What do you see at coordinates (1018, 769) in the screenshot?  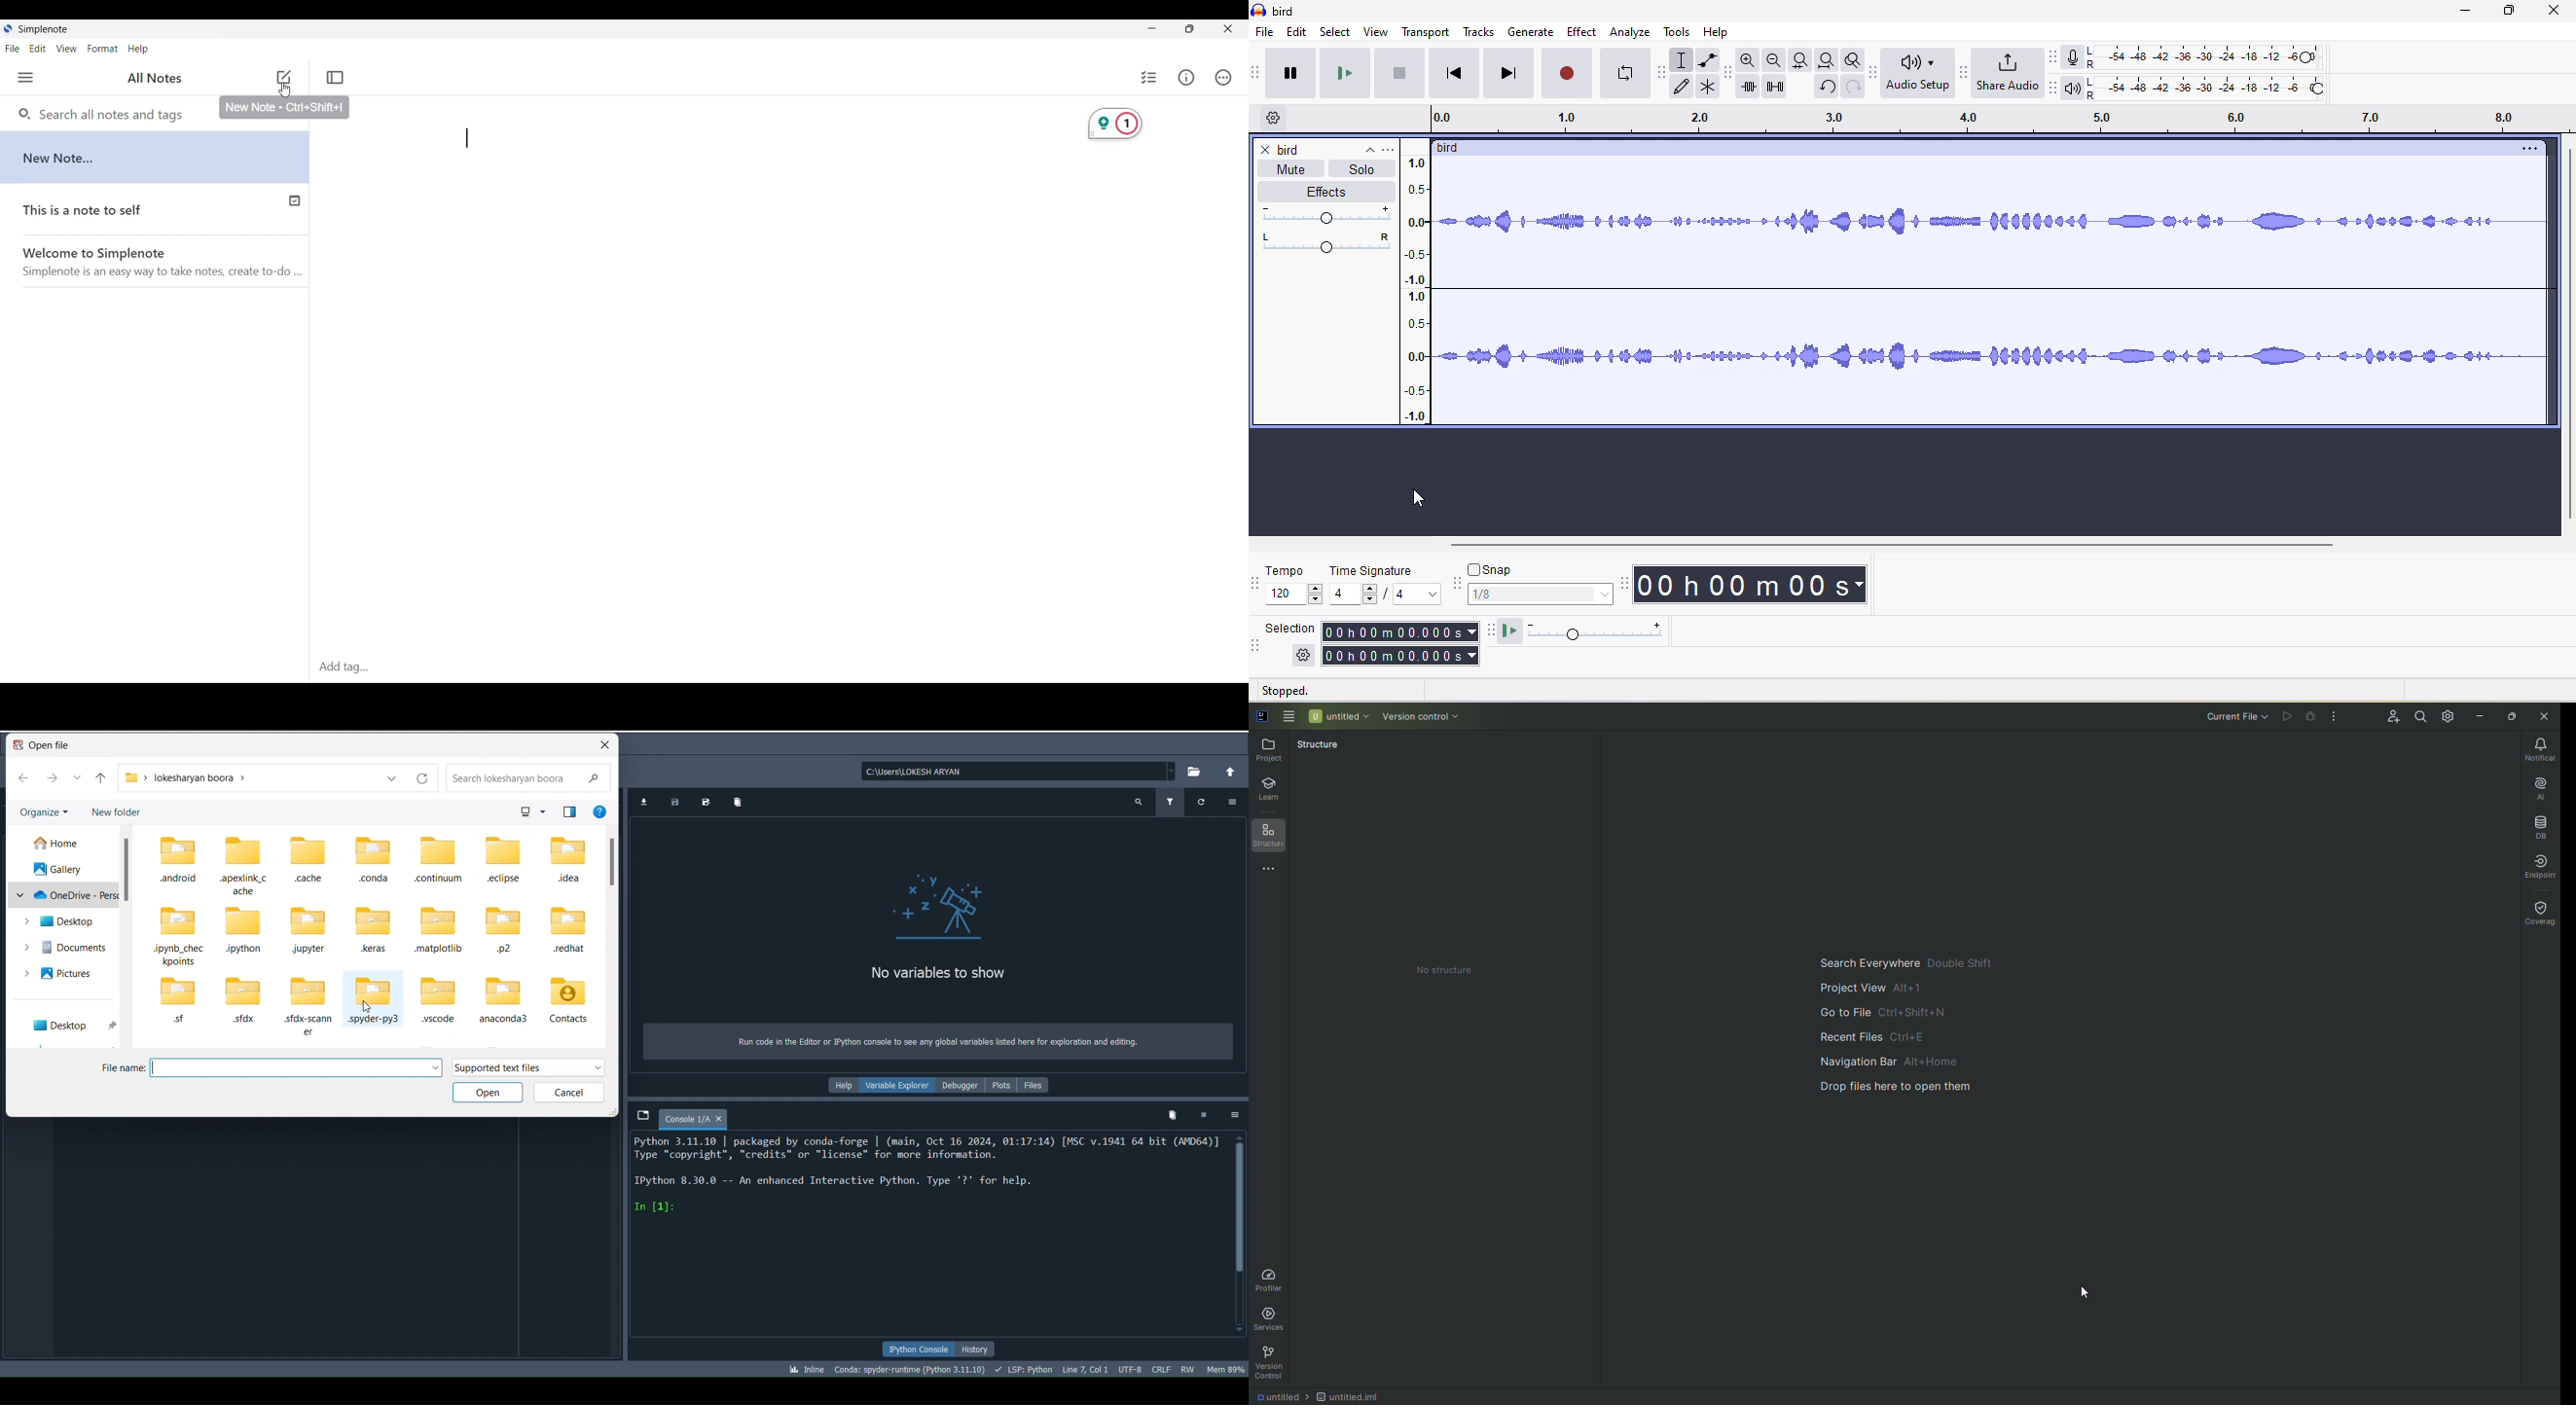 I see `C:\Users\LOKESH ARYAN` at bounding box center [1018, 769].